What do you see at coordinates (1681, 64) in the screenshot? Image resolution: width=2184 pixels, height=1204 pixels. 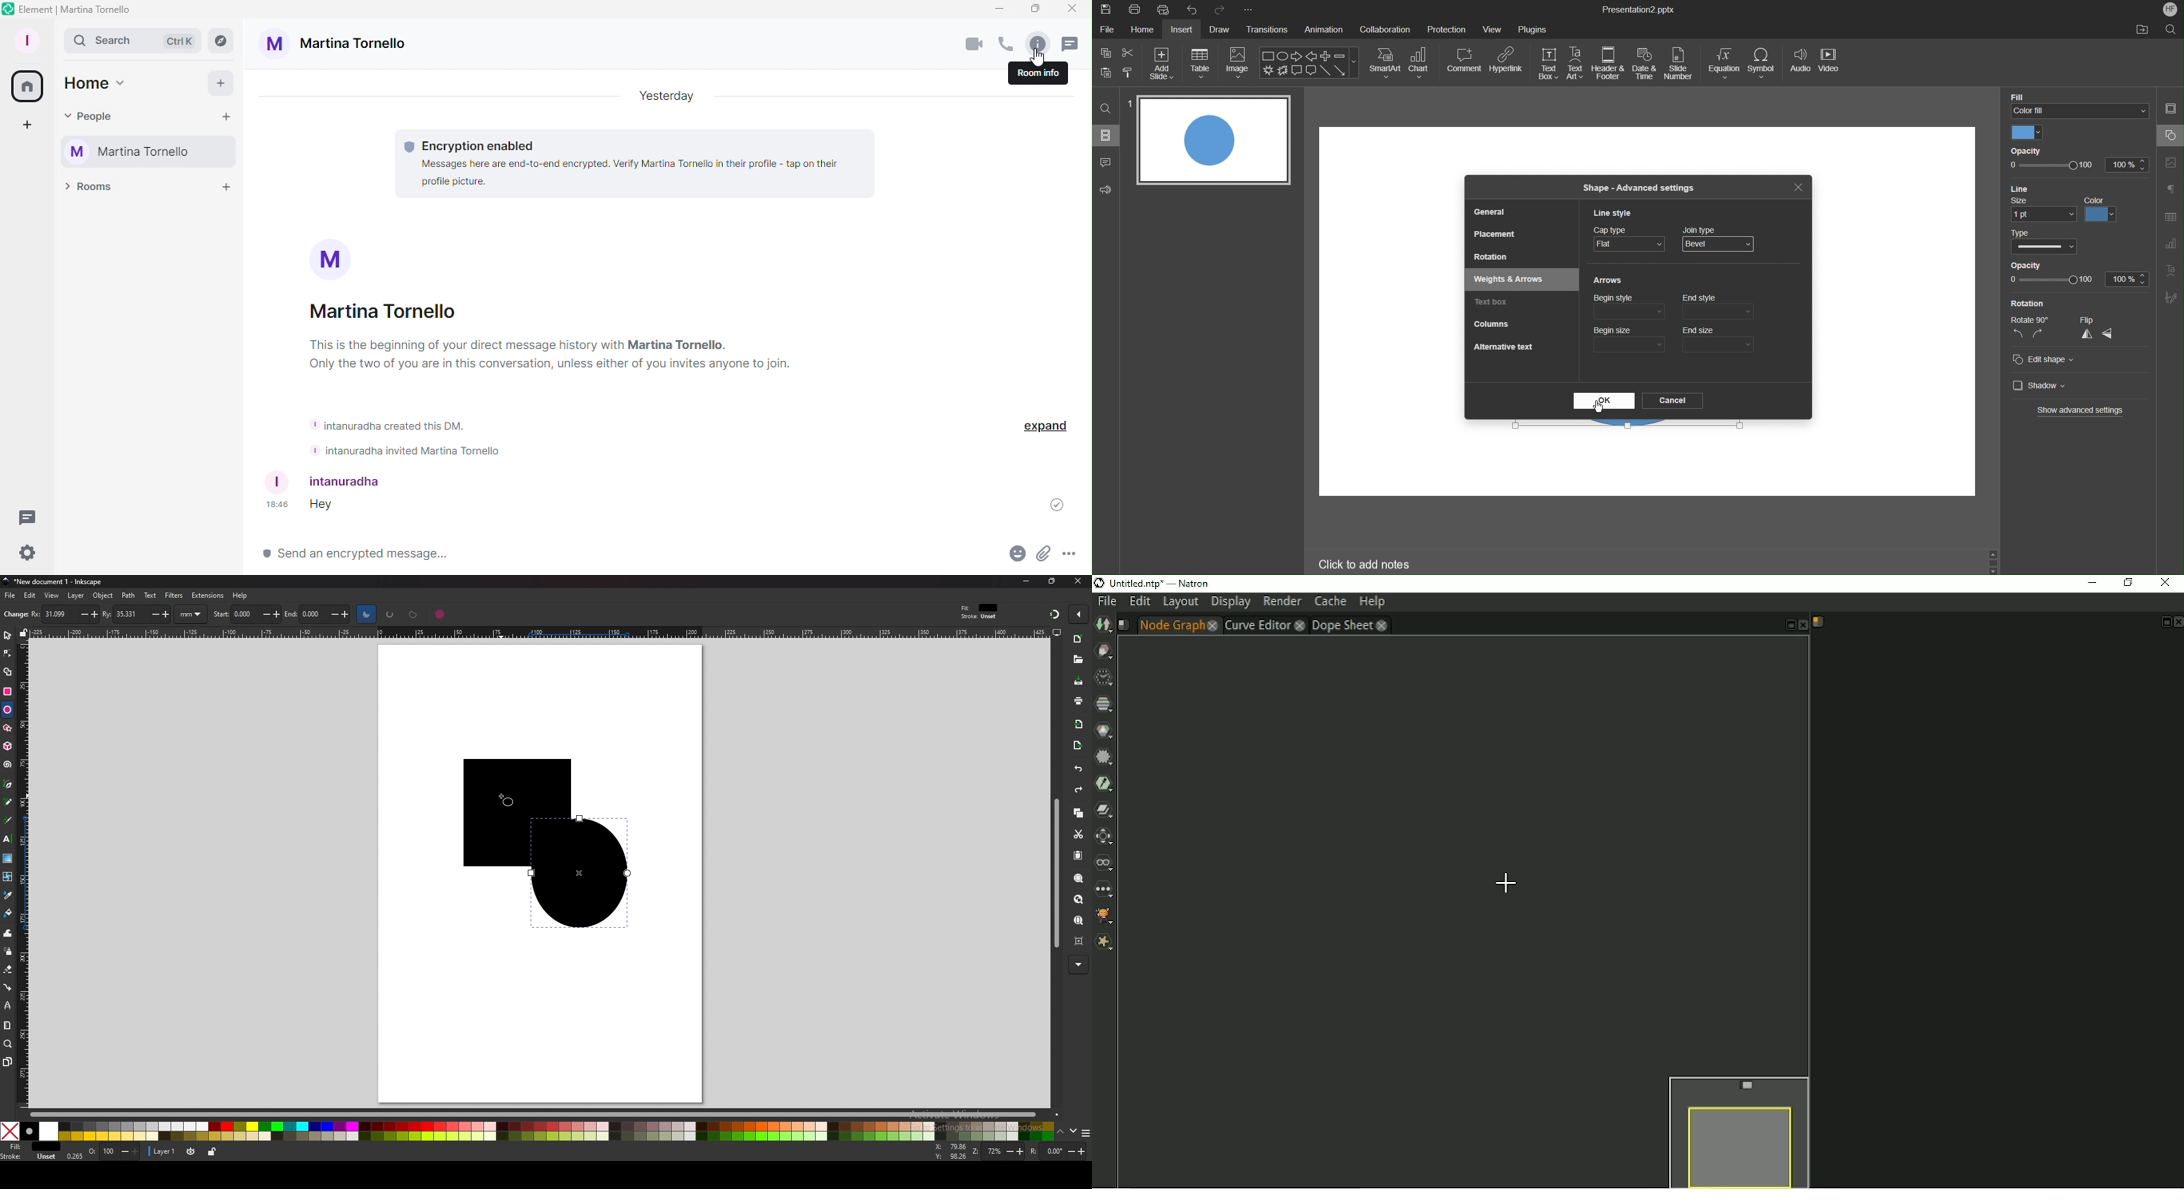 I see `Slide Number` at bounding box center [1681, 64].